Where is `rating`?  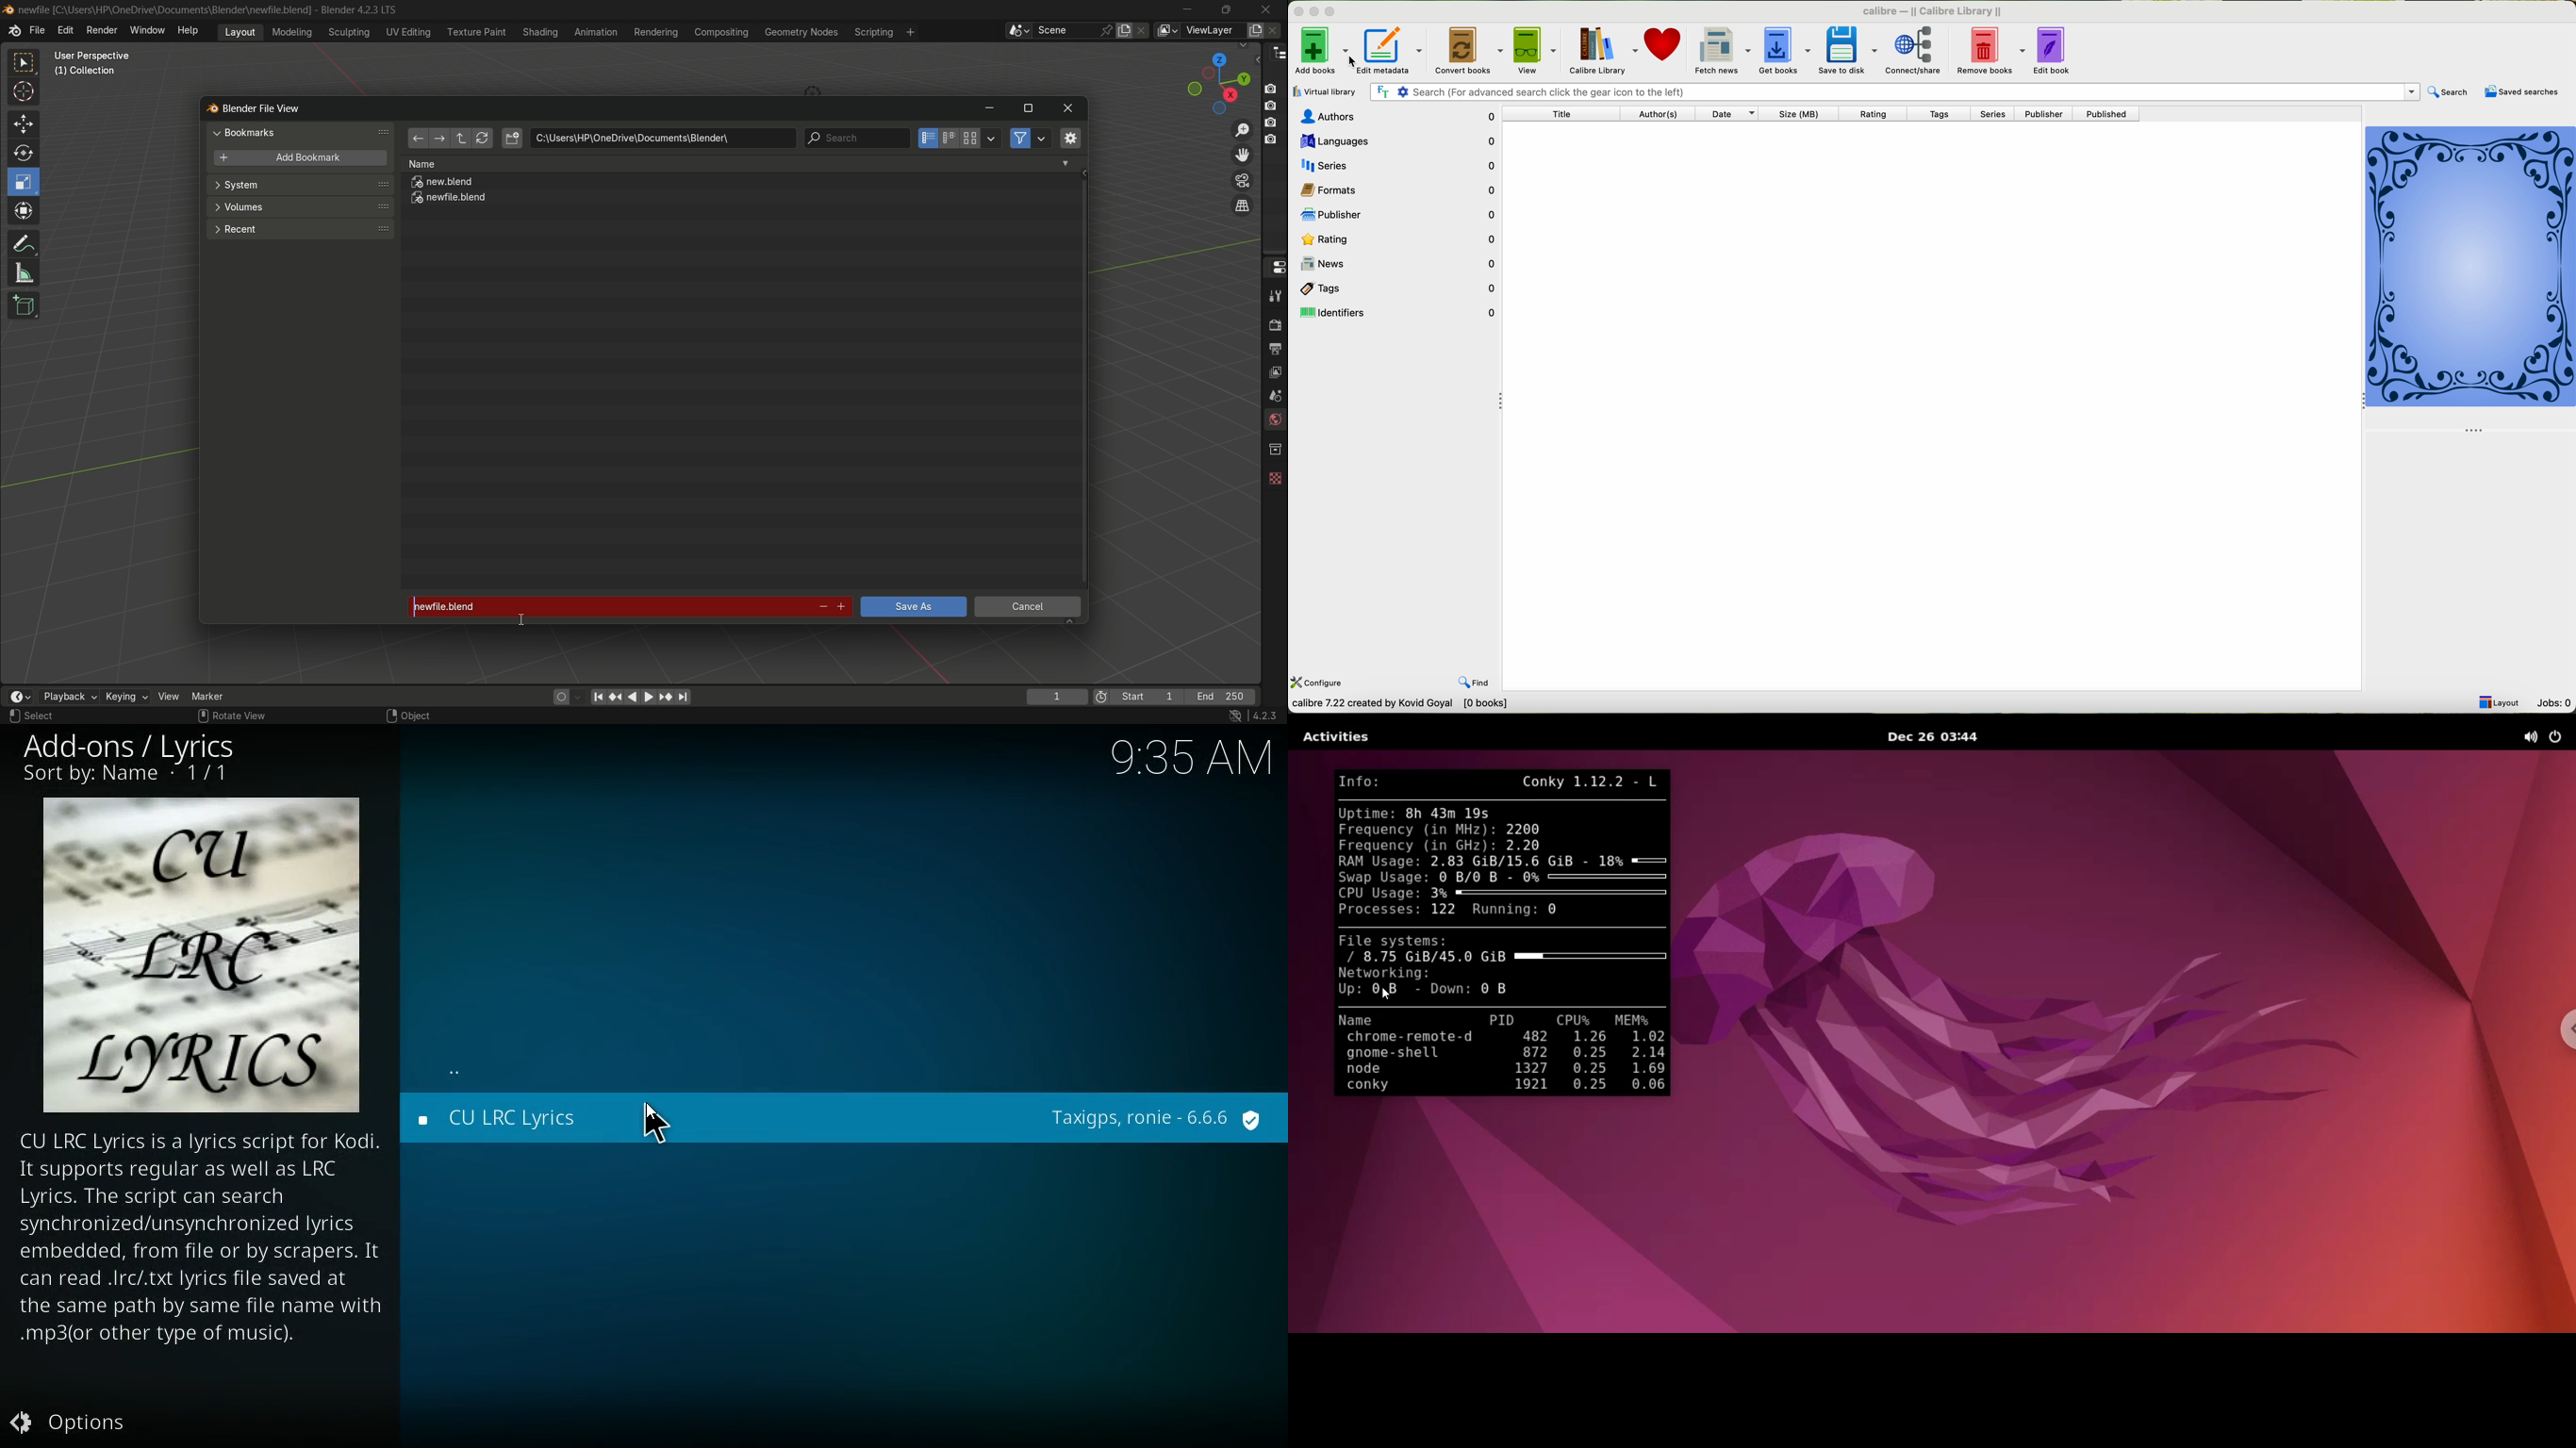
rating is located at coordinates (1396, 239).